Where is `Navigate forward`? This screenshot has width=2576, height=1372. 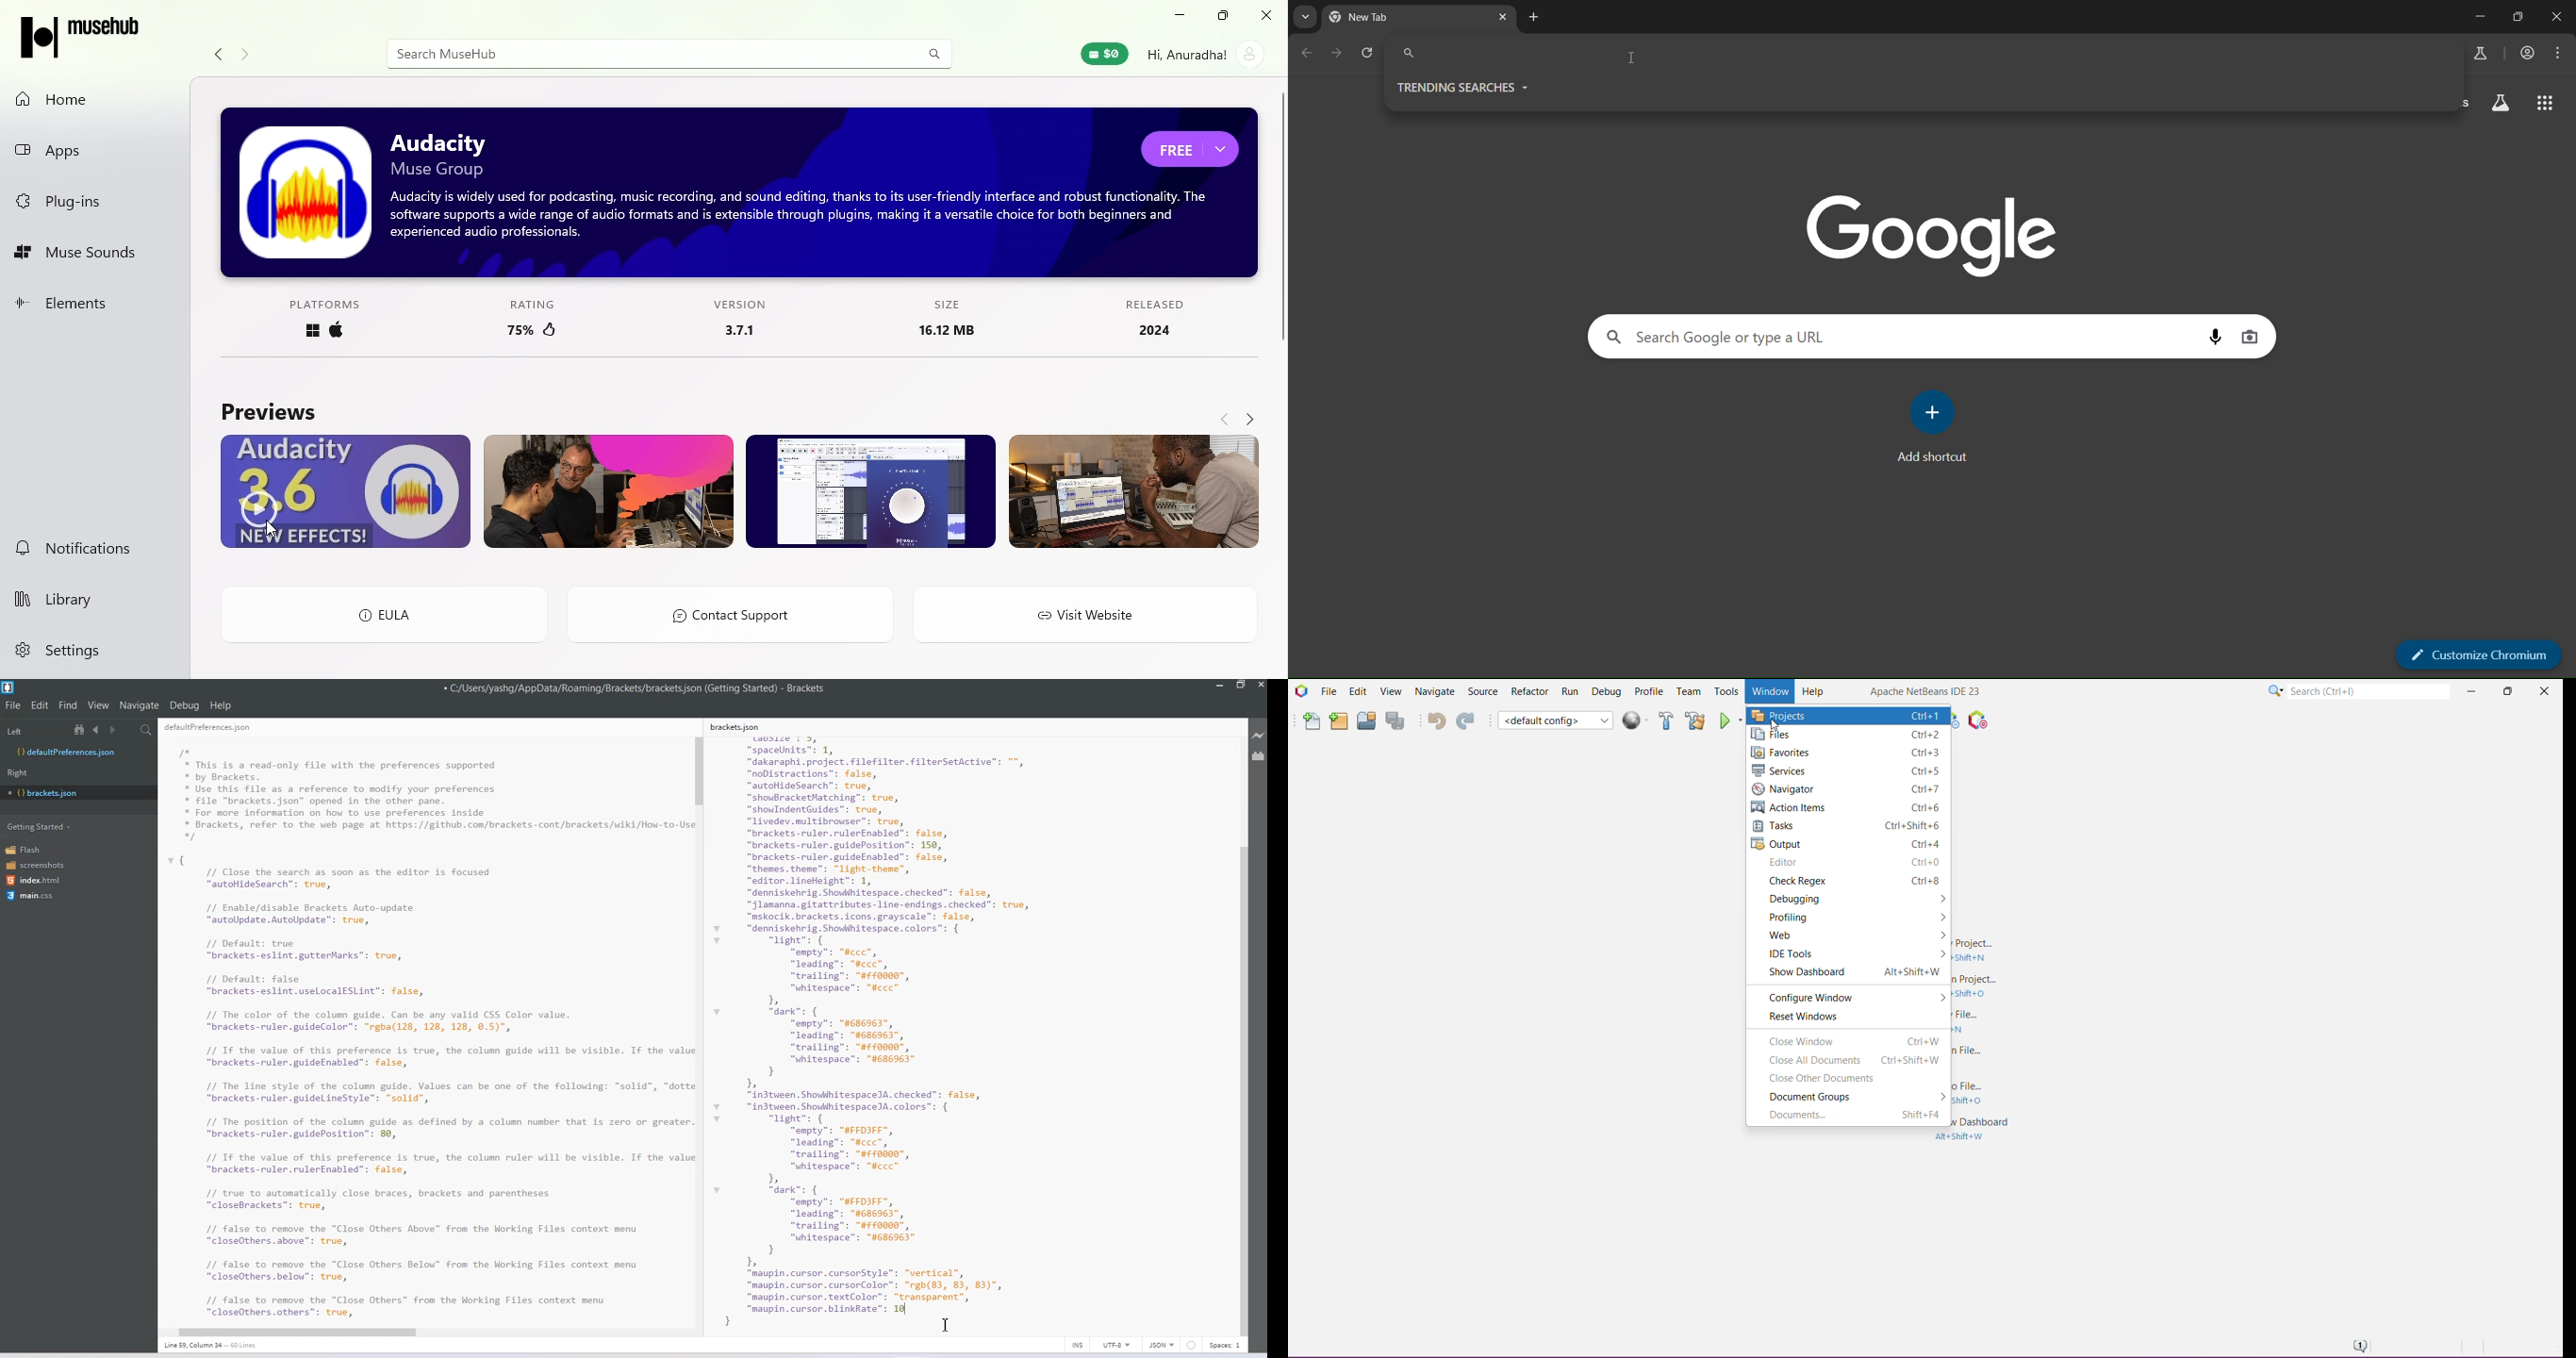 Navigate forward is located at coordinates (1248, 416).